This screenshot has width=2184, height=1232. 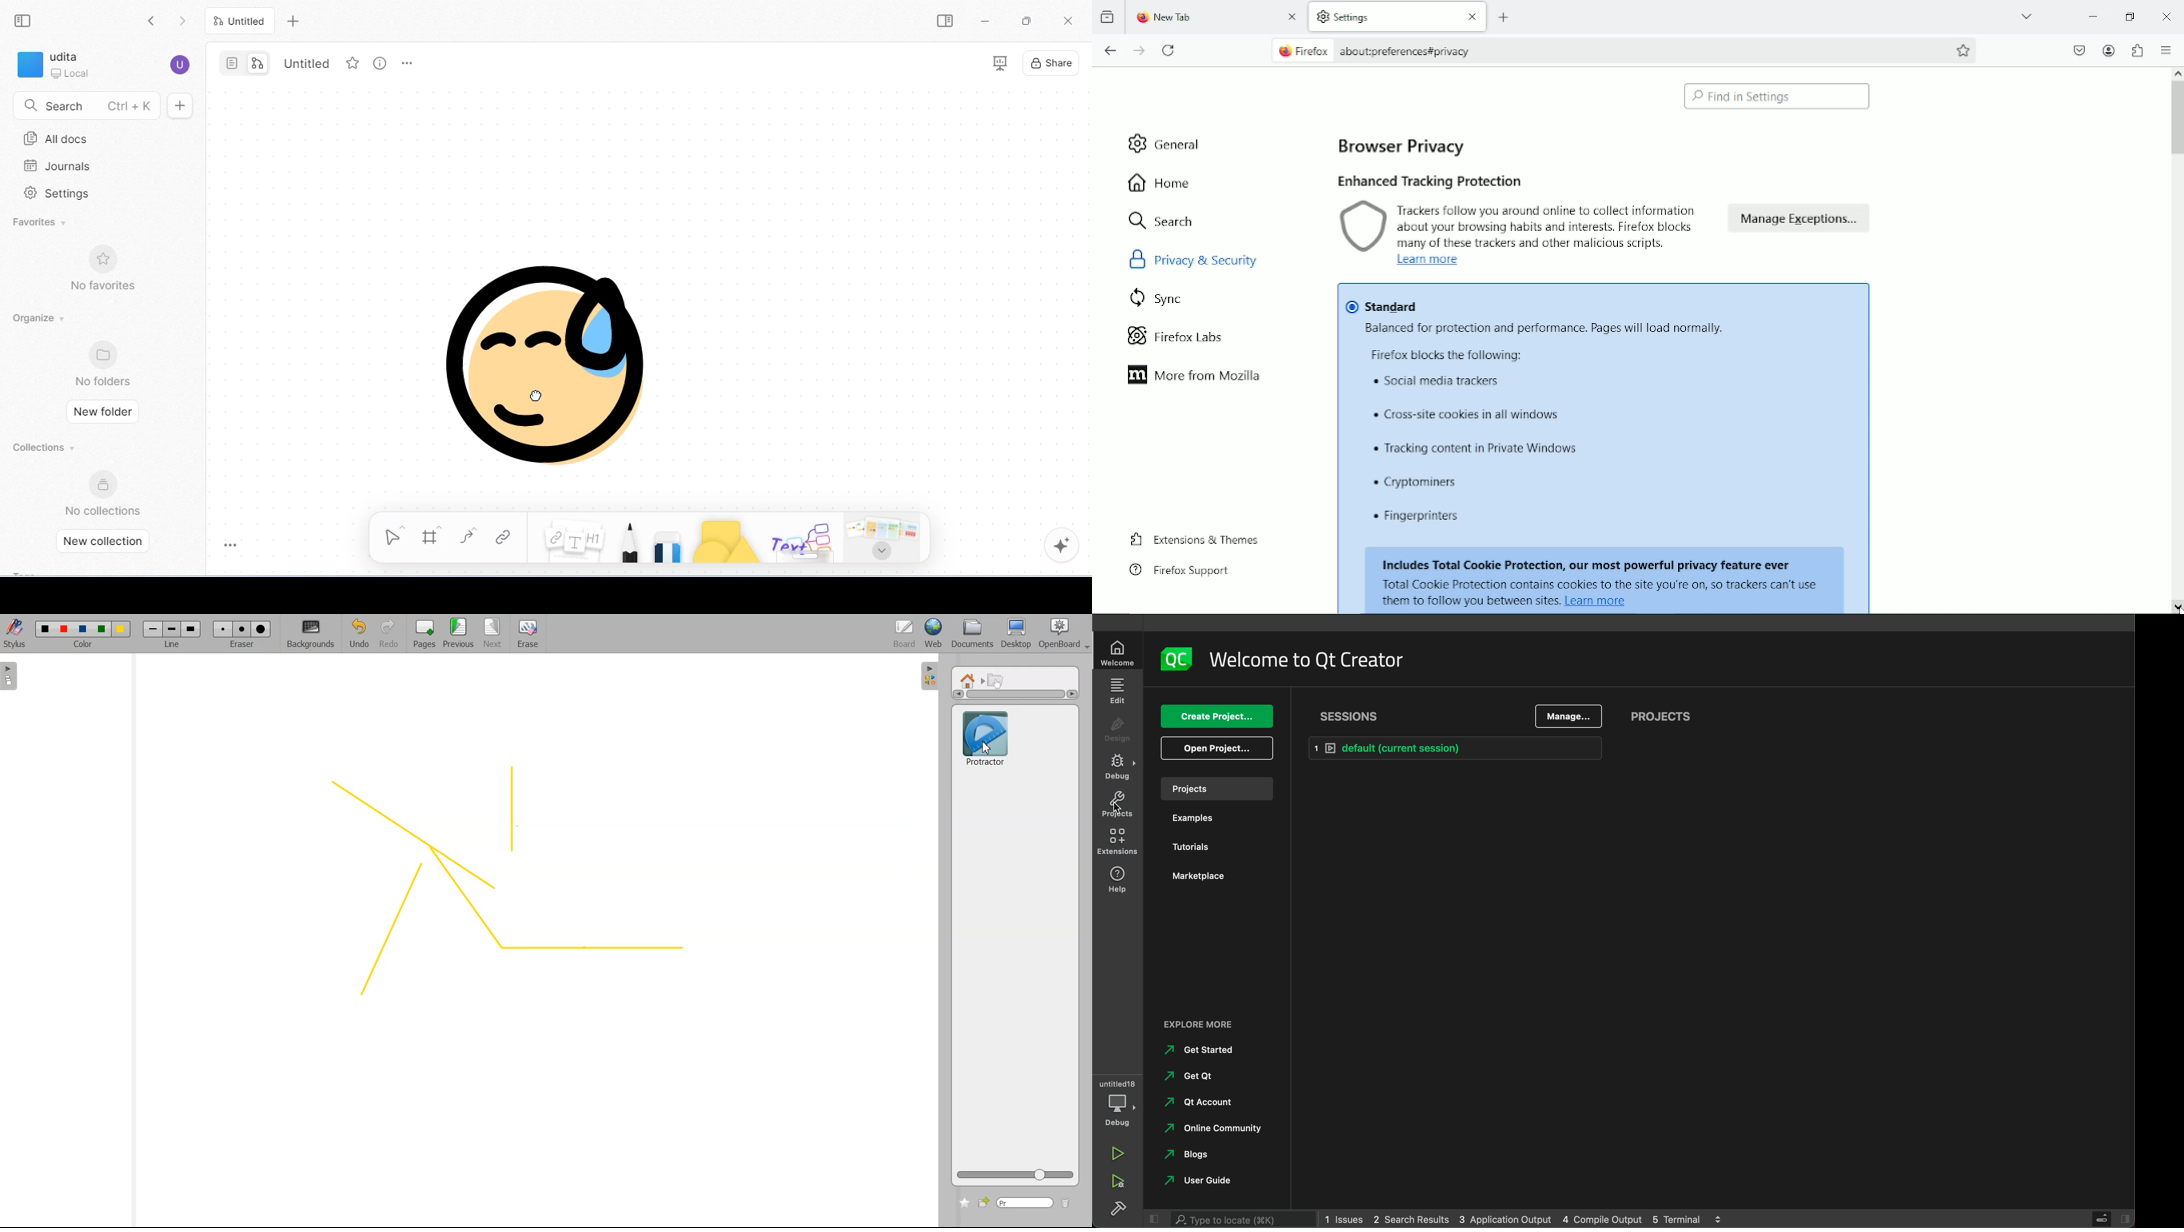 What do you see at coordinates (1283, 52) in the screenshot?
I see `firefox logo` at bounding box center [1283, 52].